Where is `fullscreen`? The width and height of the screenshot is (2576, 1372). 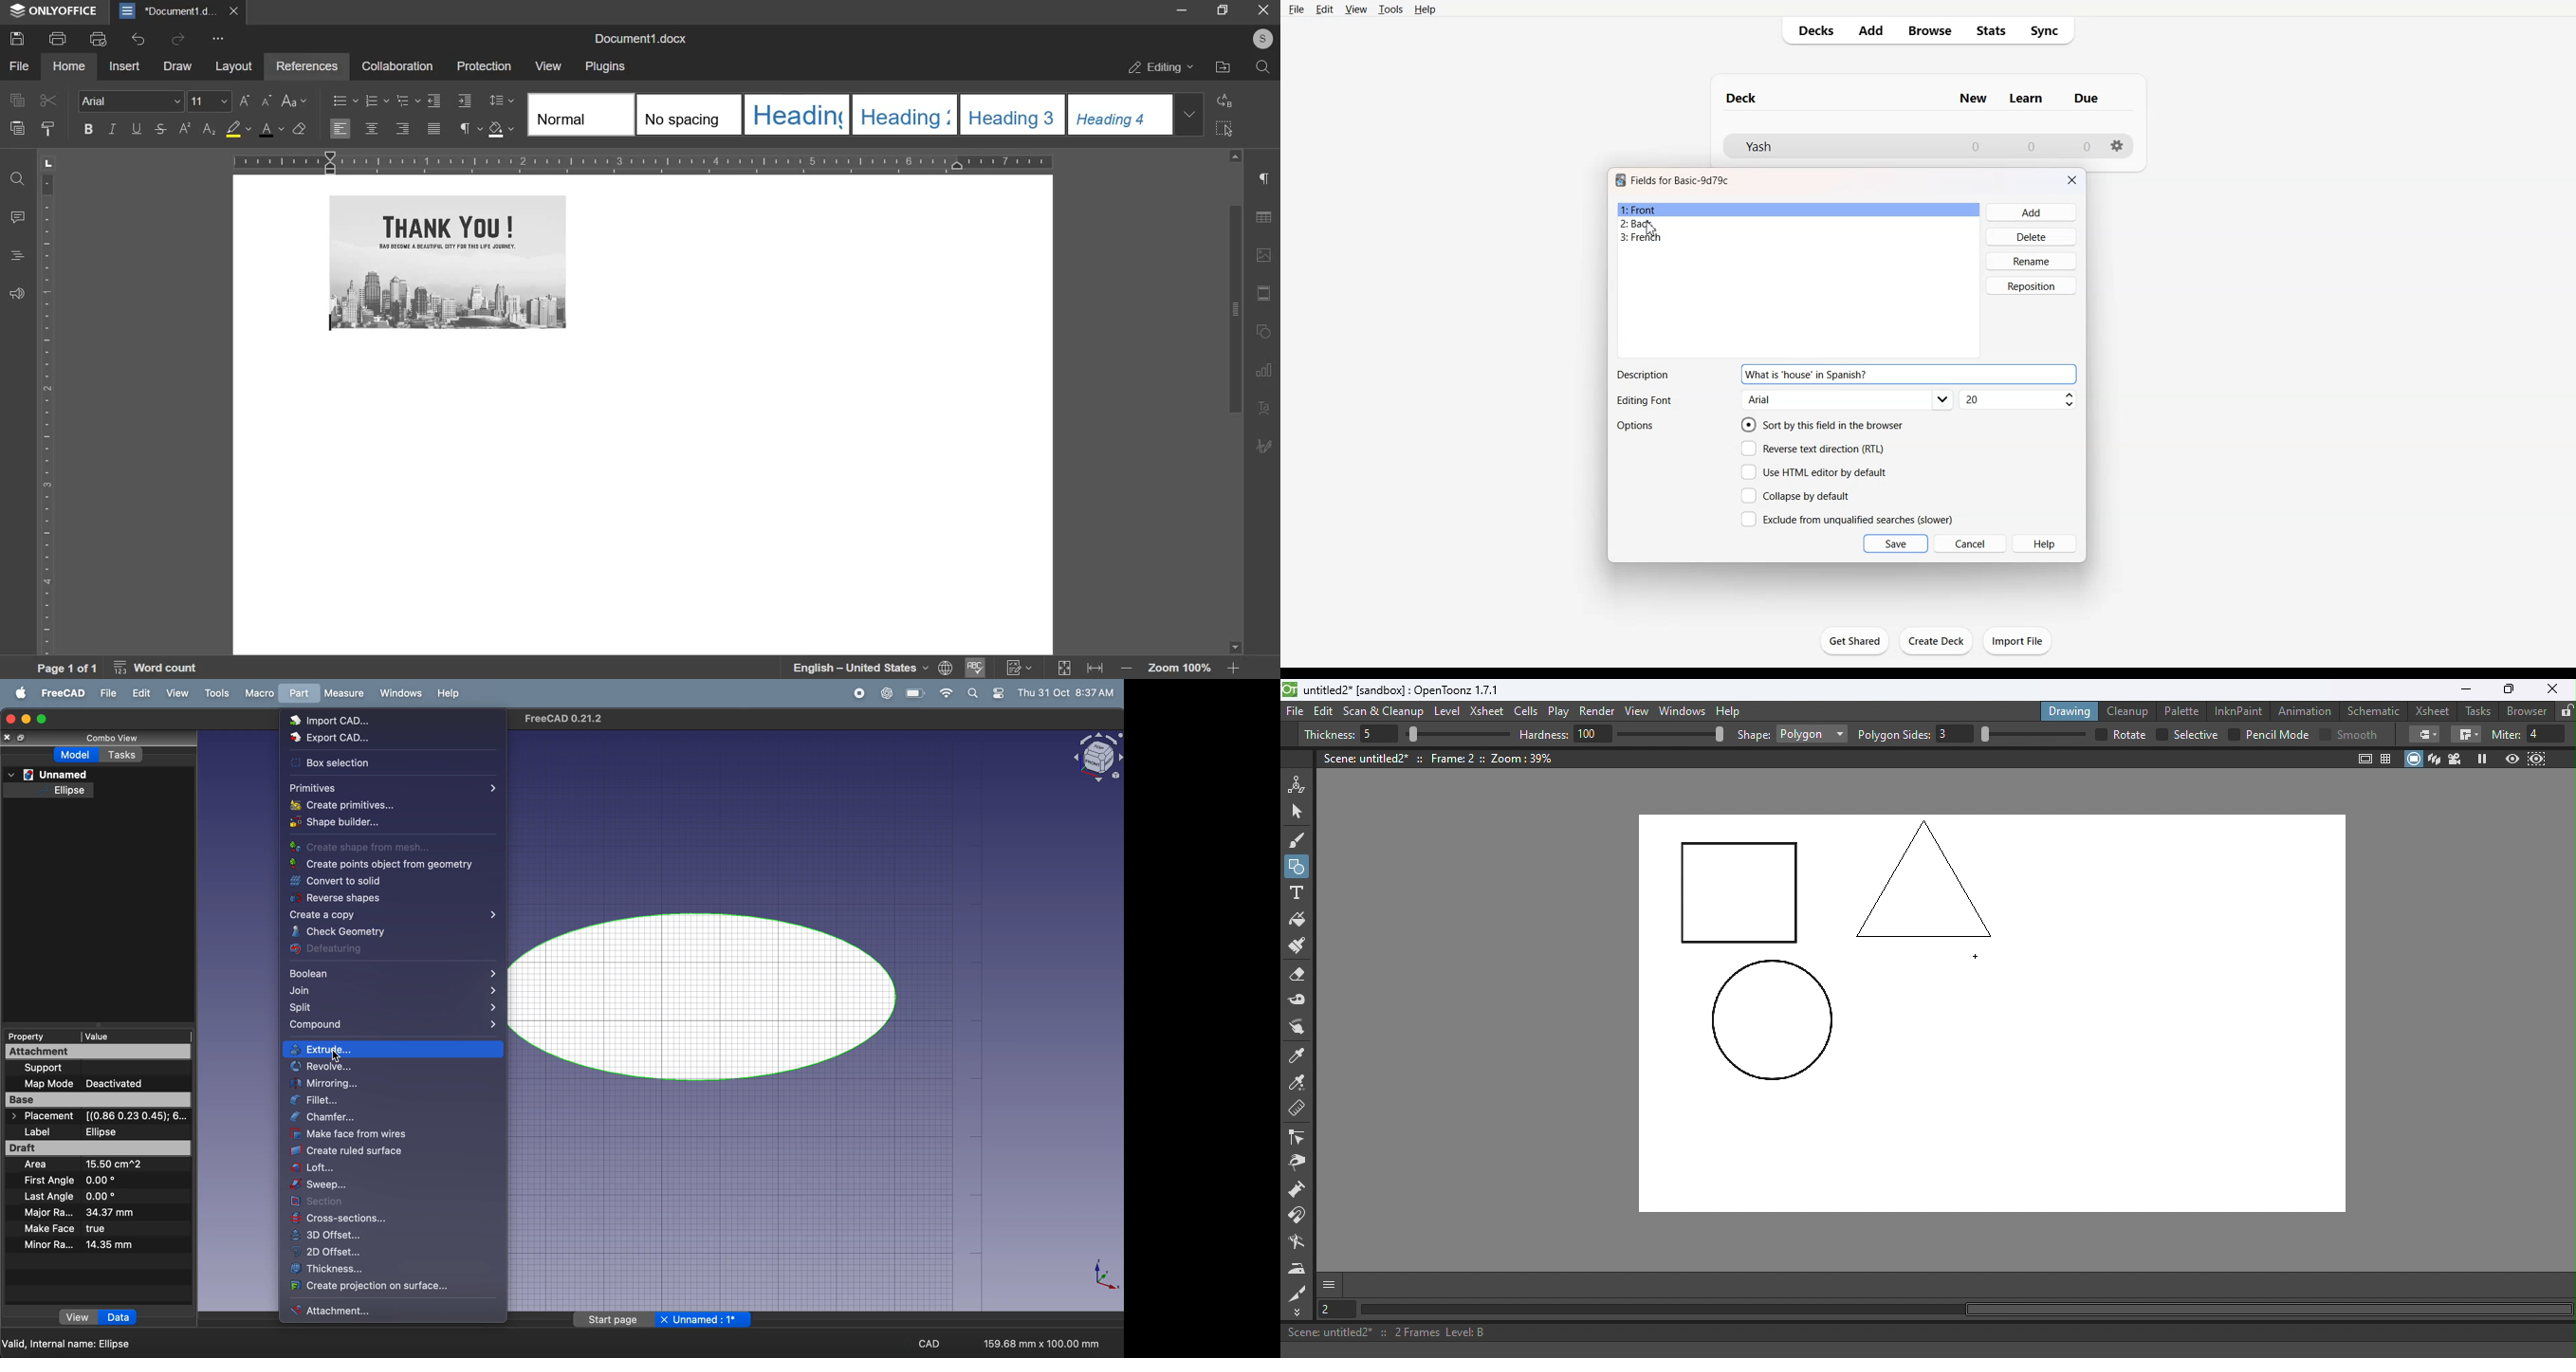 fullscreen is located at coordinates (1222, 10).